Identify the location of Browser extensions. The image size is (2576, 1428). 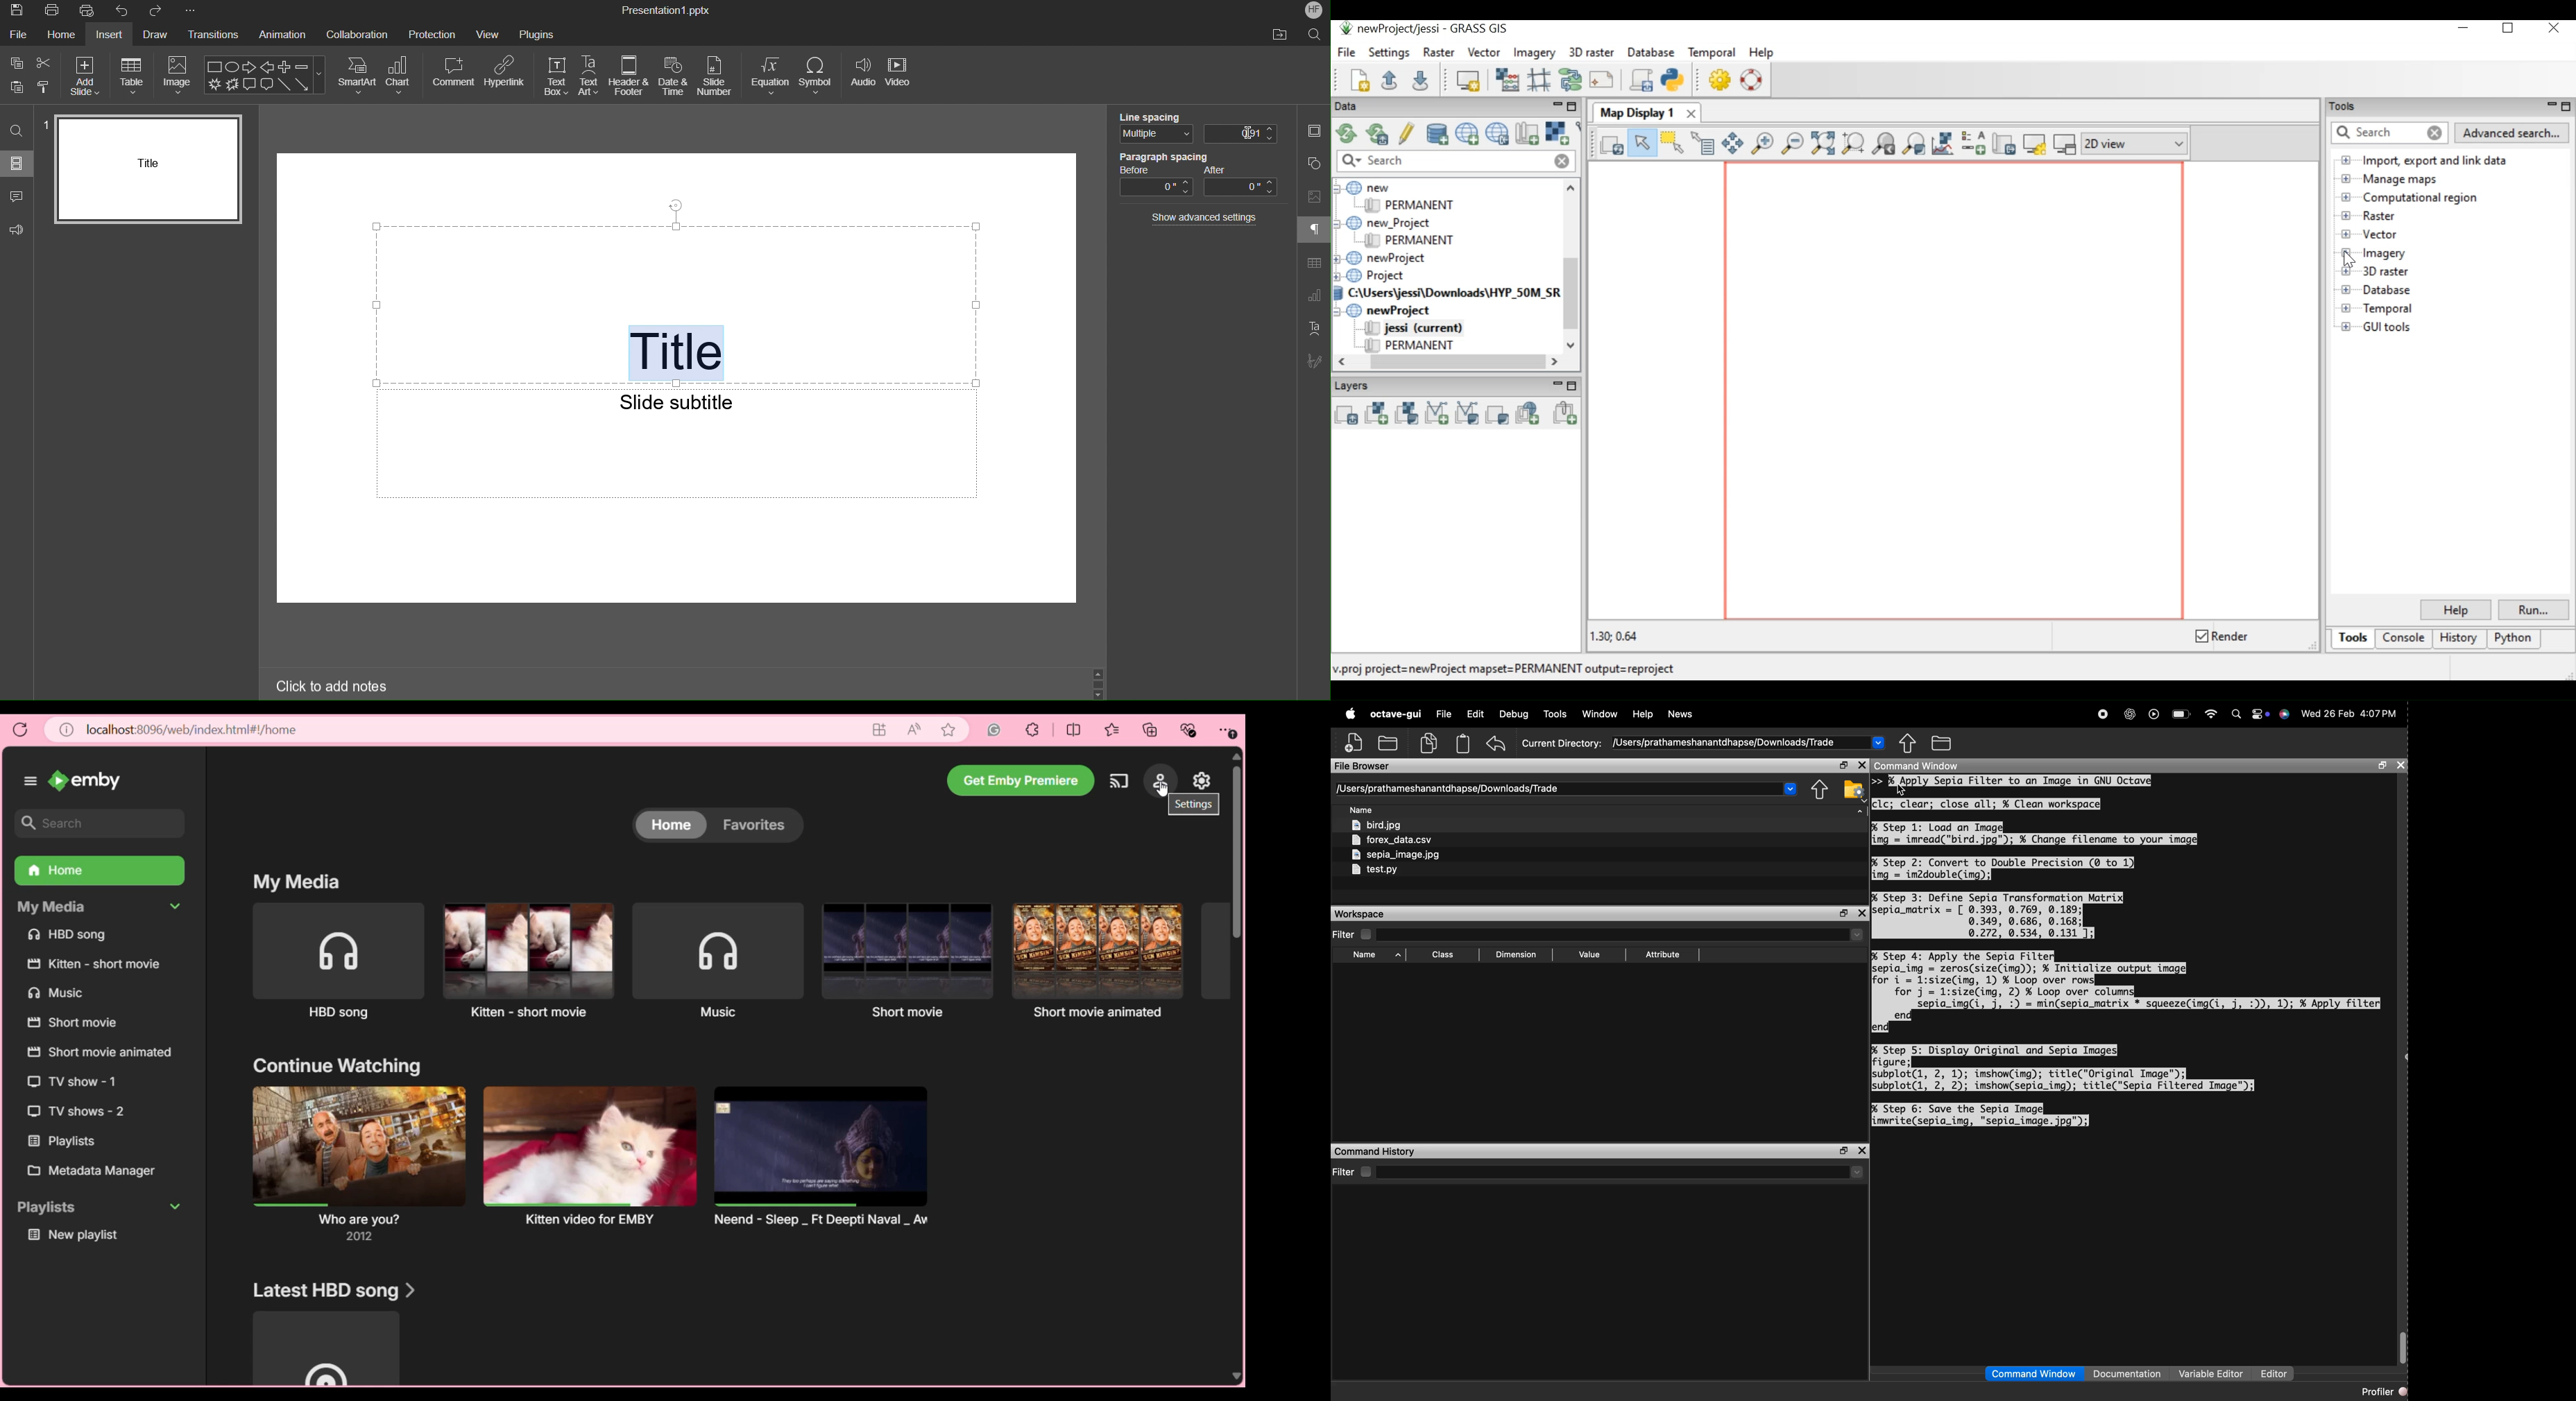
(1033, 730).